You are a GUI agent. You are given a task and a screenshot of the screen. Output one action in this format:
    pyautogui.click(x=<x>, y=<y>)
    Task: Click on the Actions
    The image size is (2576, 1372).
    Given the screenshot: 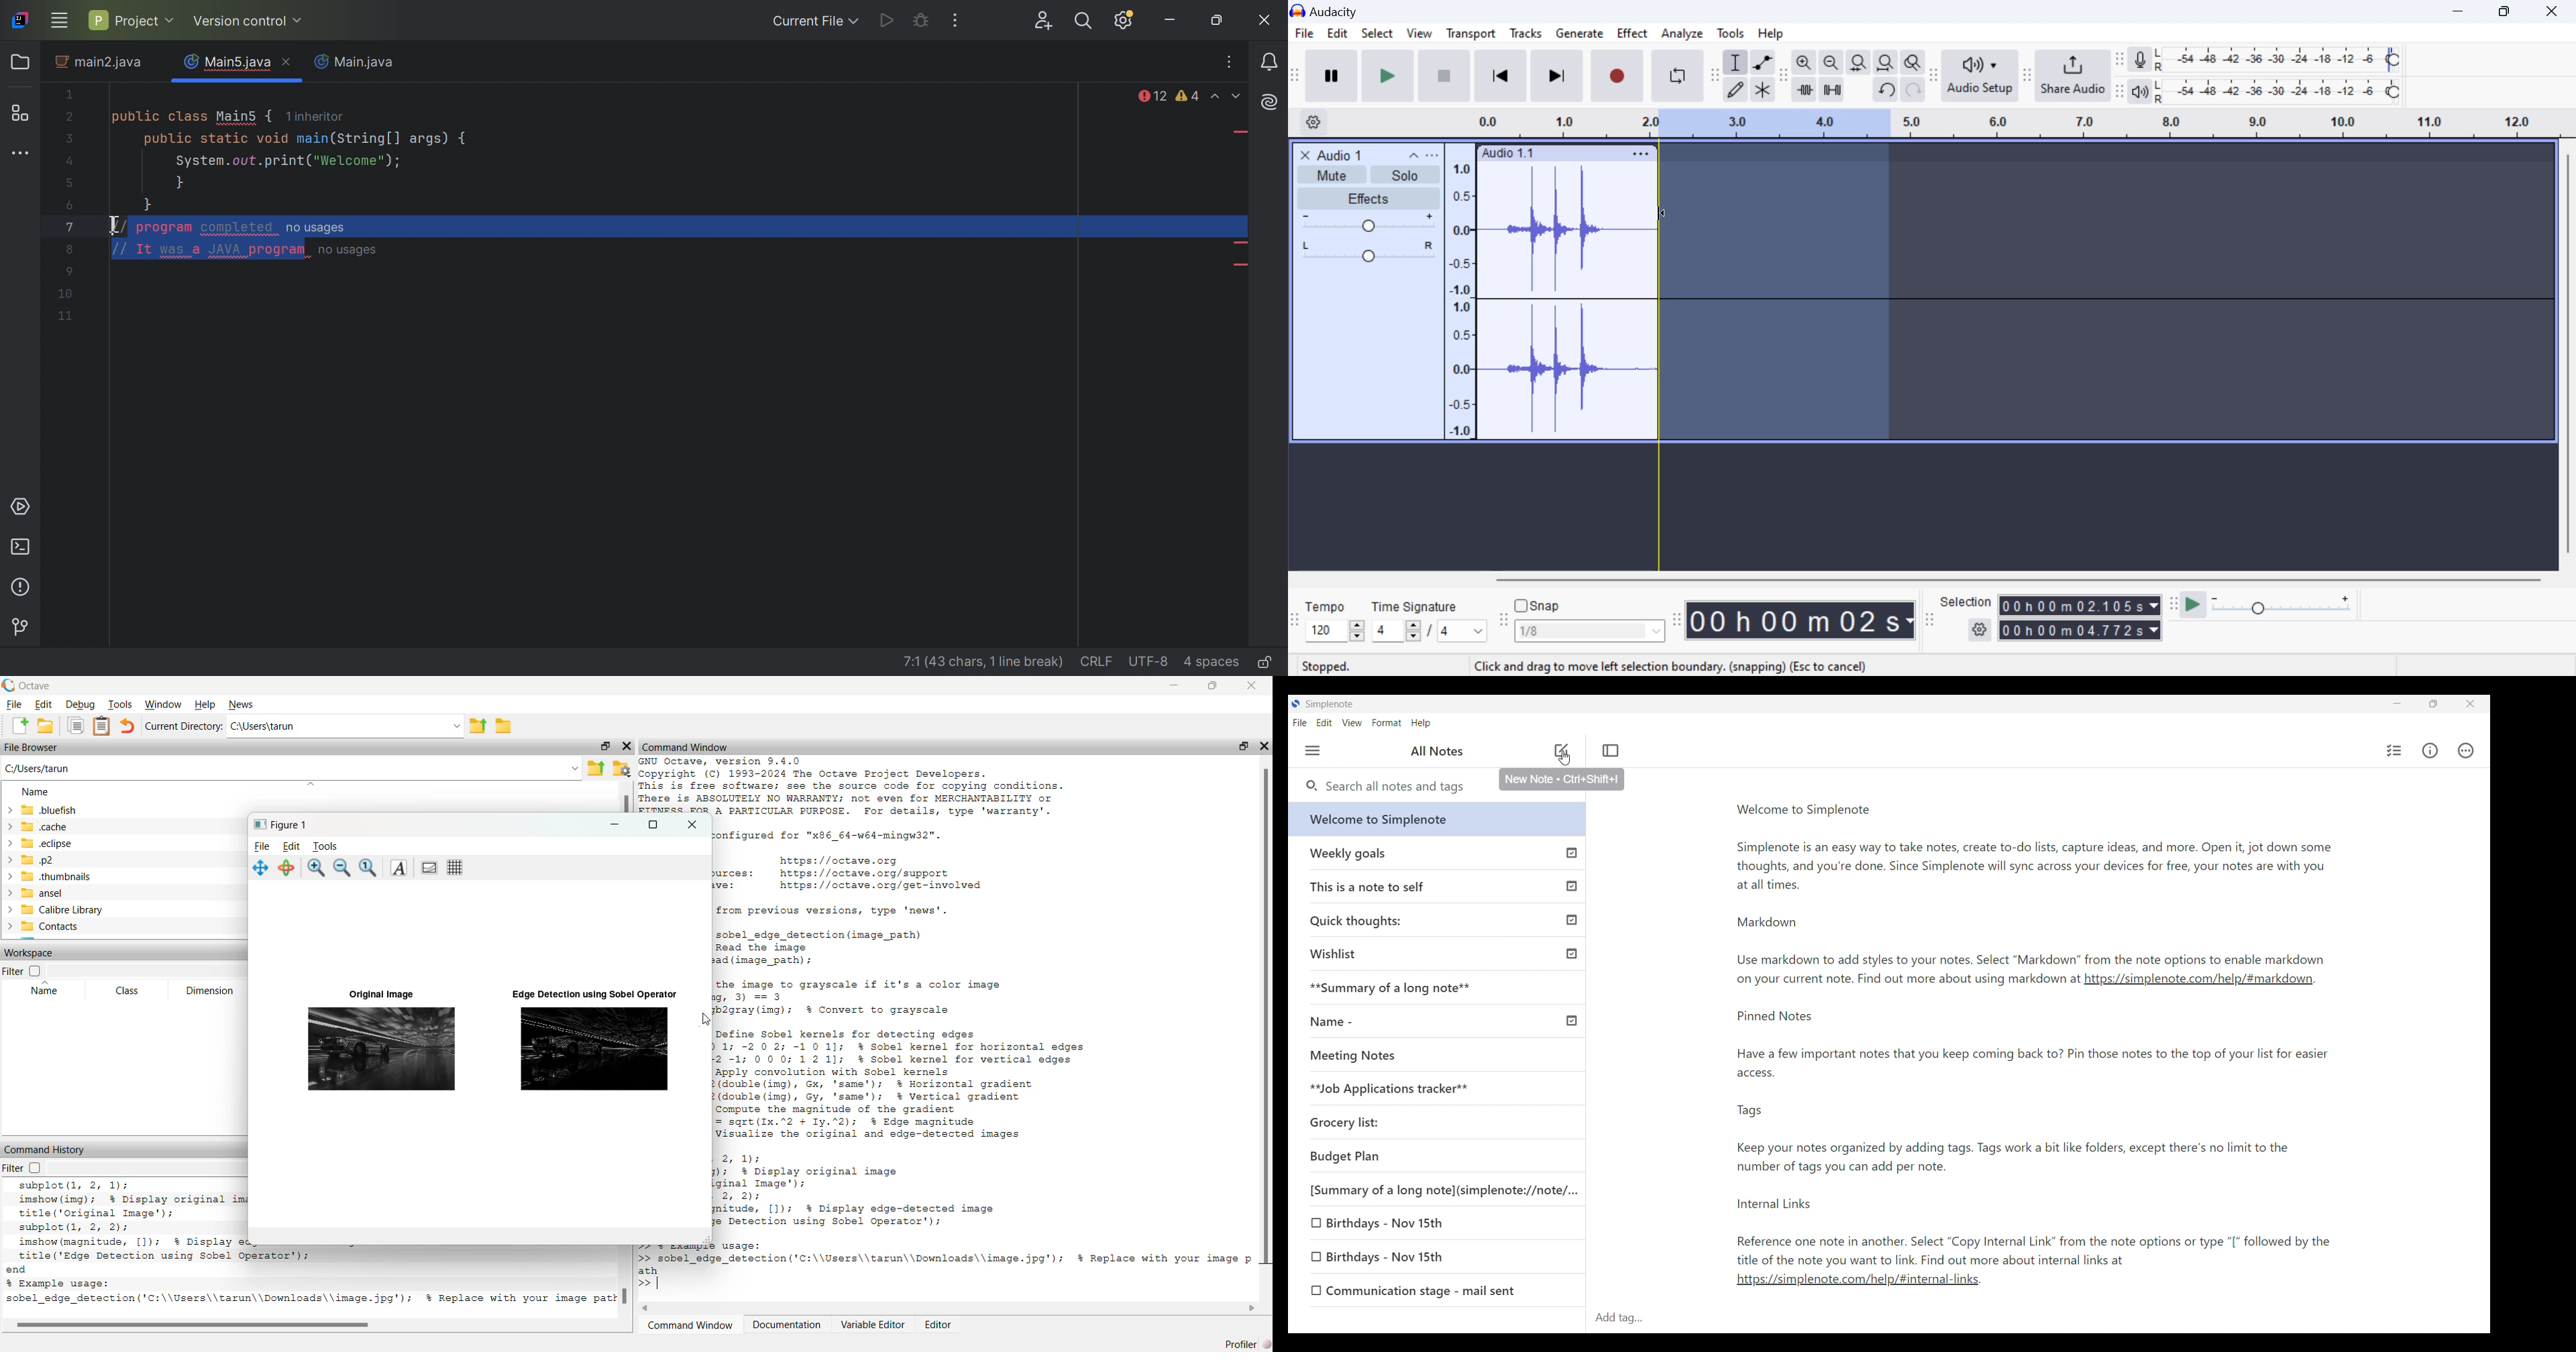 What is the action you would take?
    pyautogui.click(x=2466, y=750)
    